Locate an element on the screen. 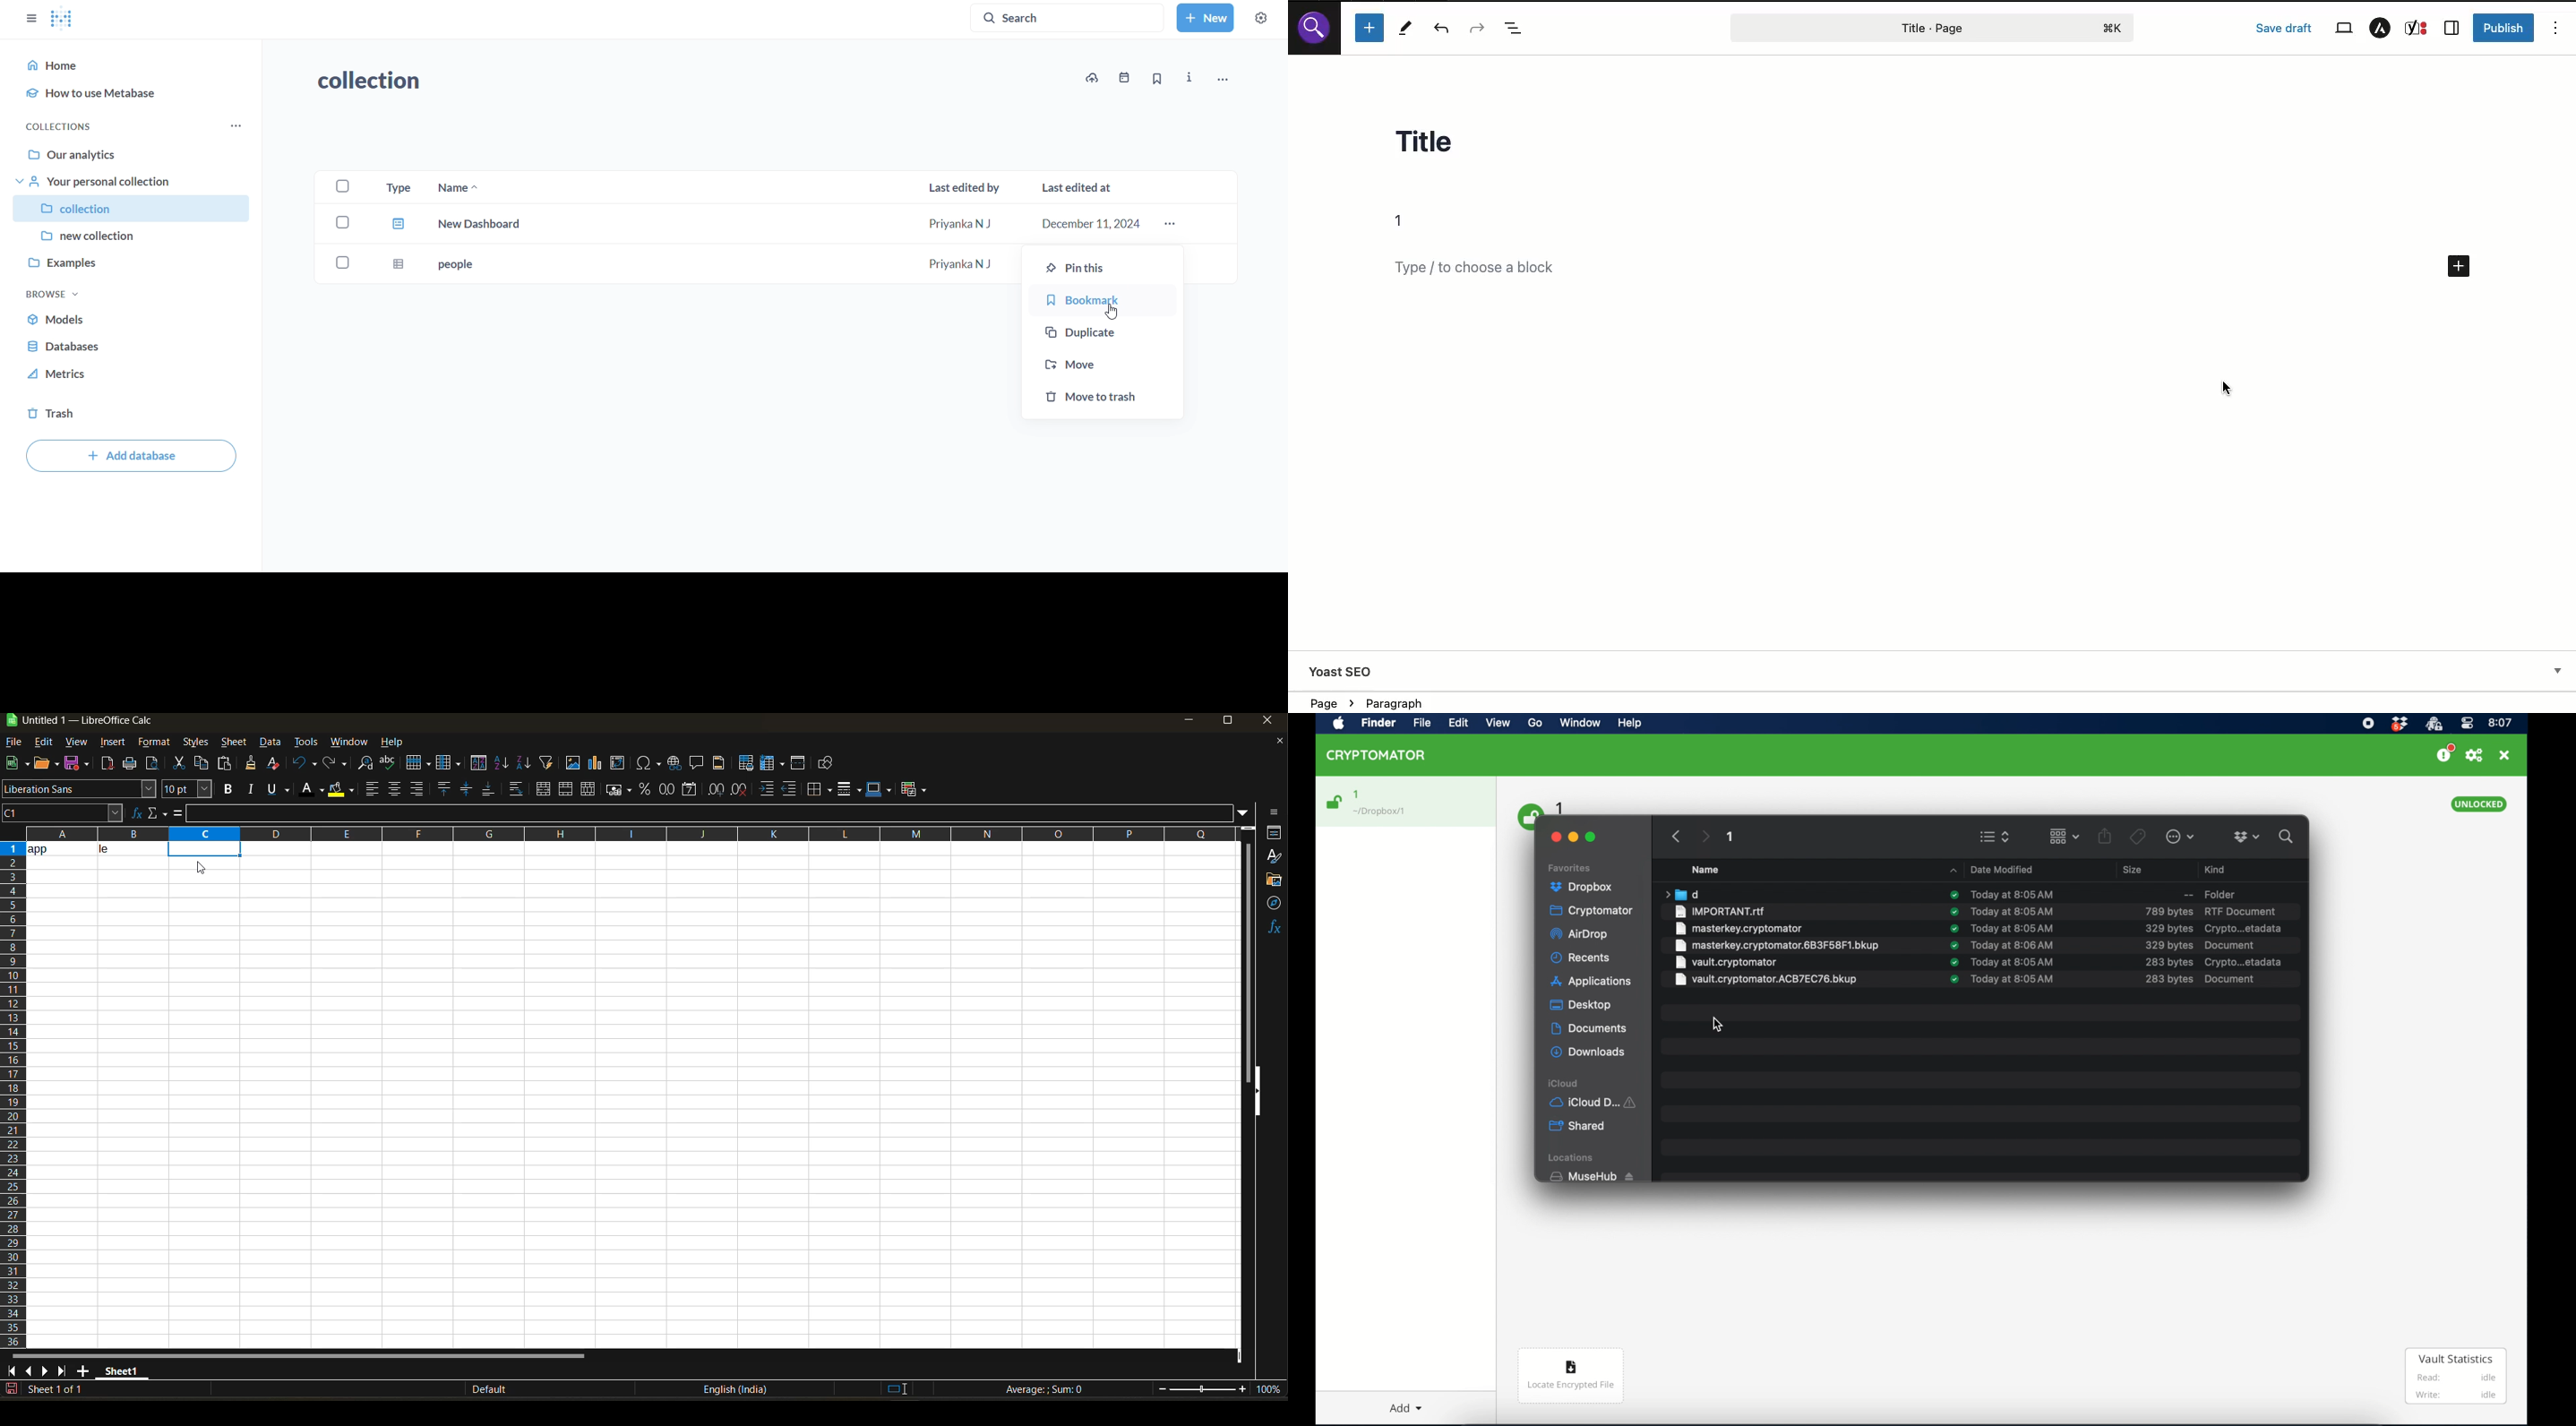  favorites is located at coordinates (1571, 866).